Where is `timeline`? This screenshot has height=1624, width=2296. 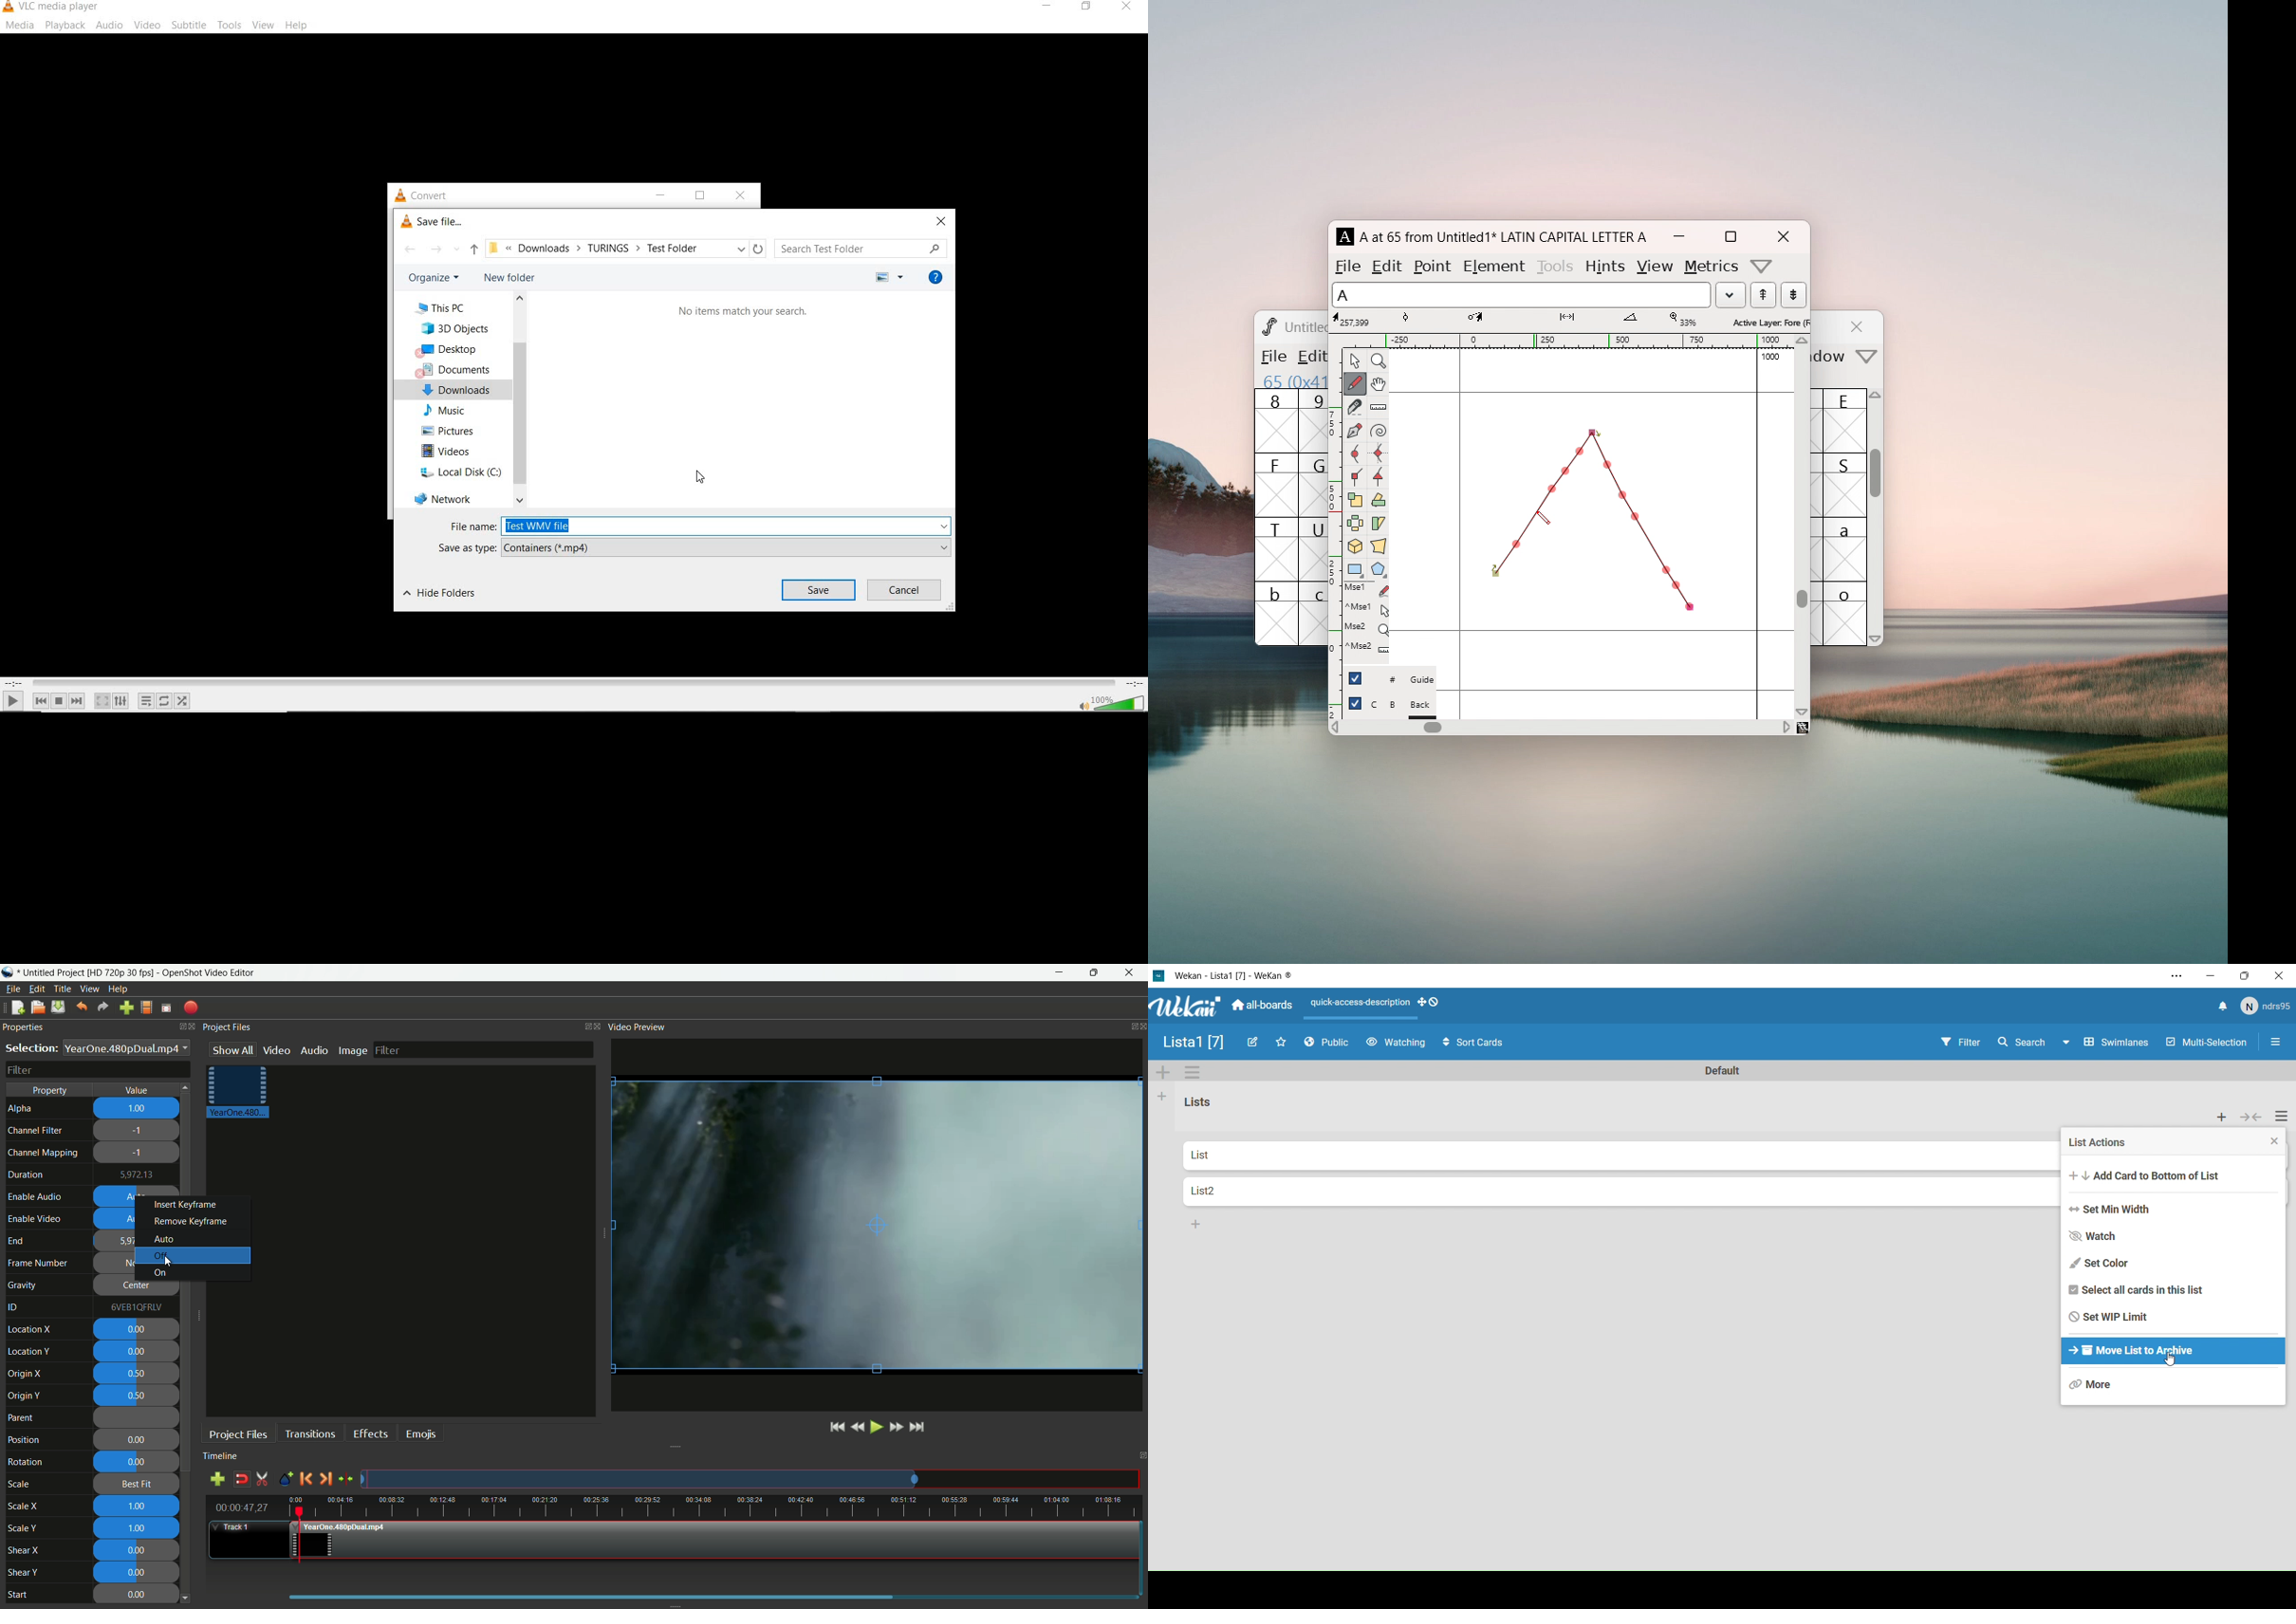 timeline is located at coordinates (224, 1457).